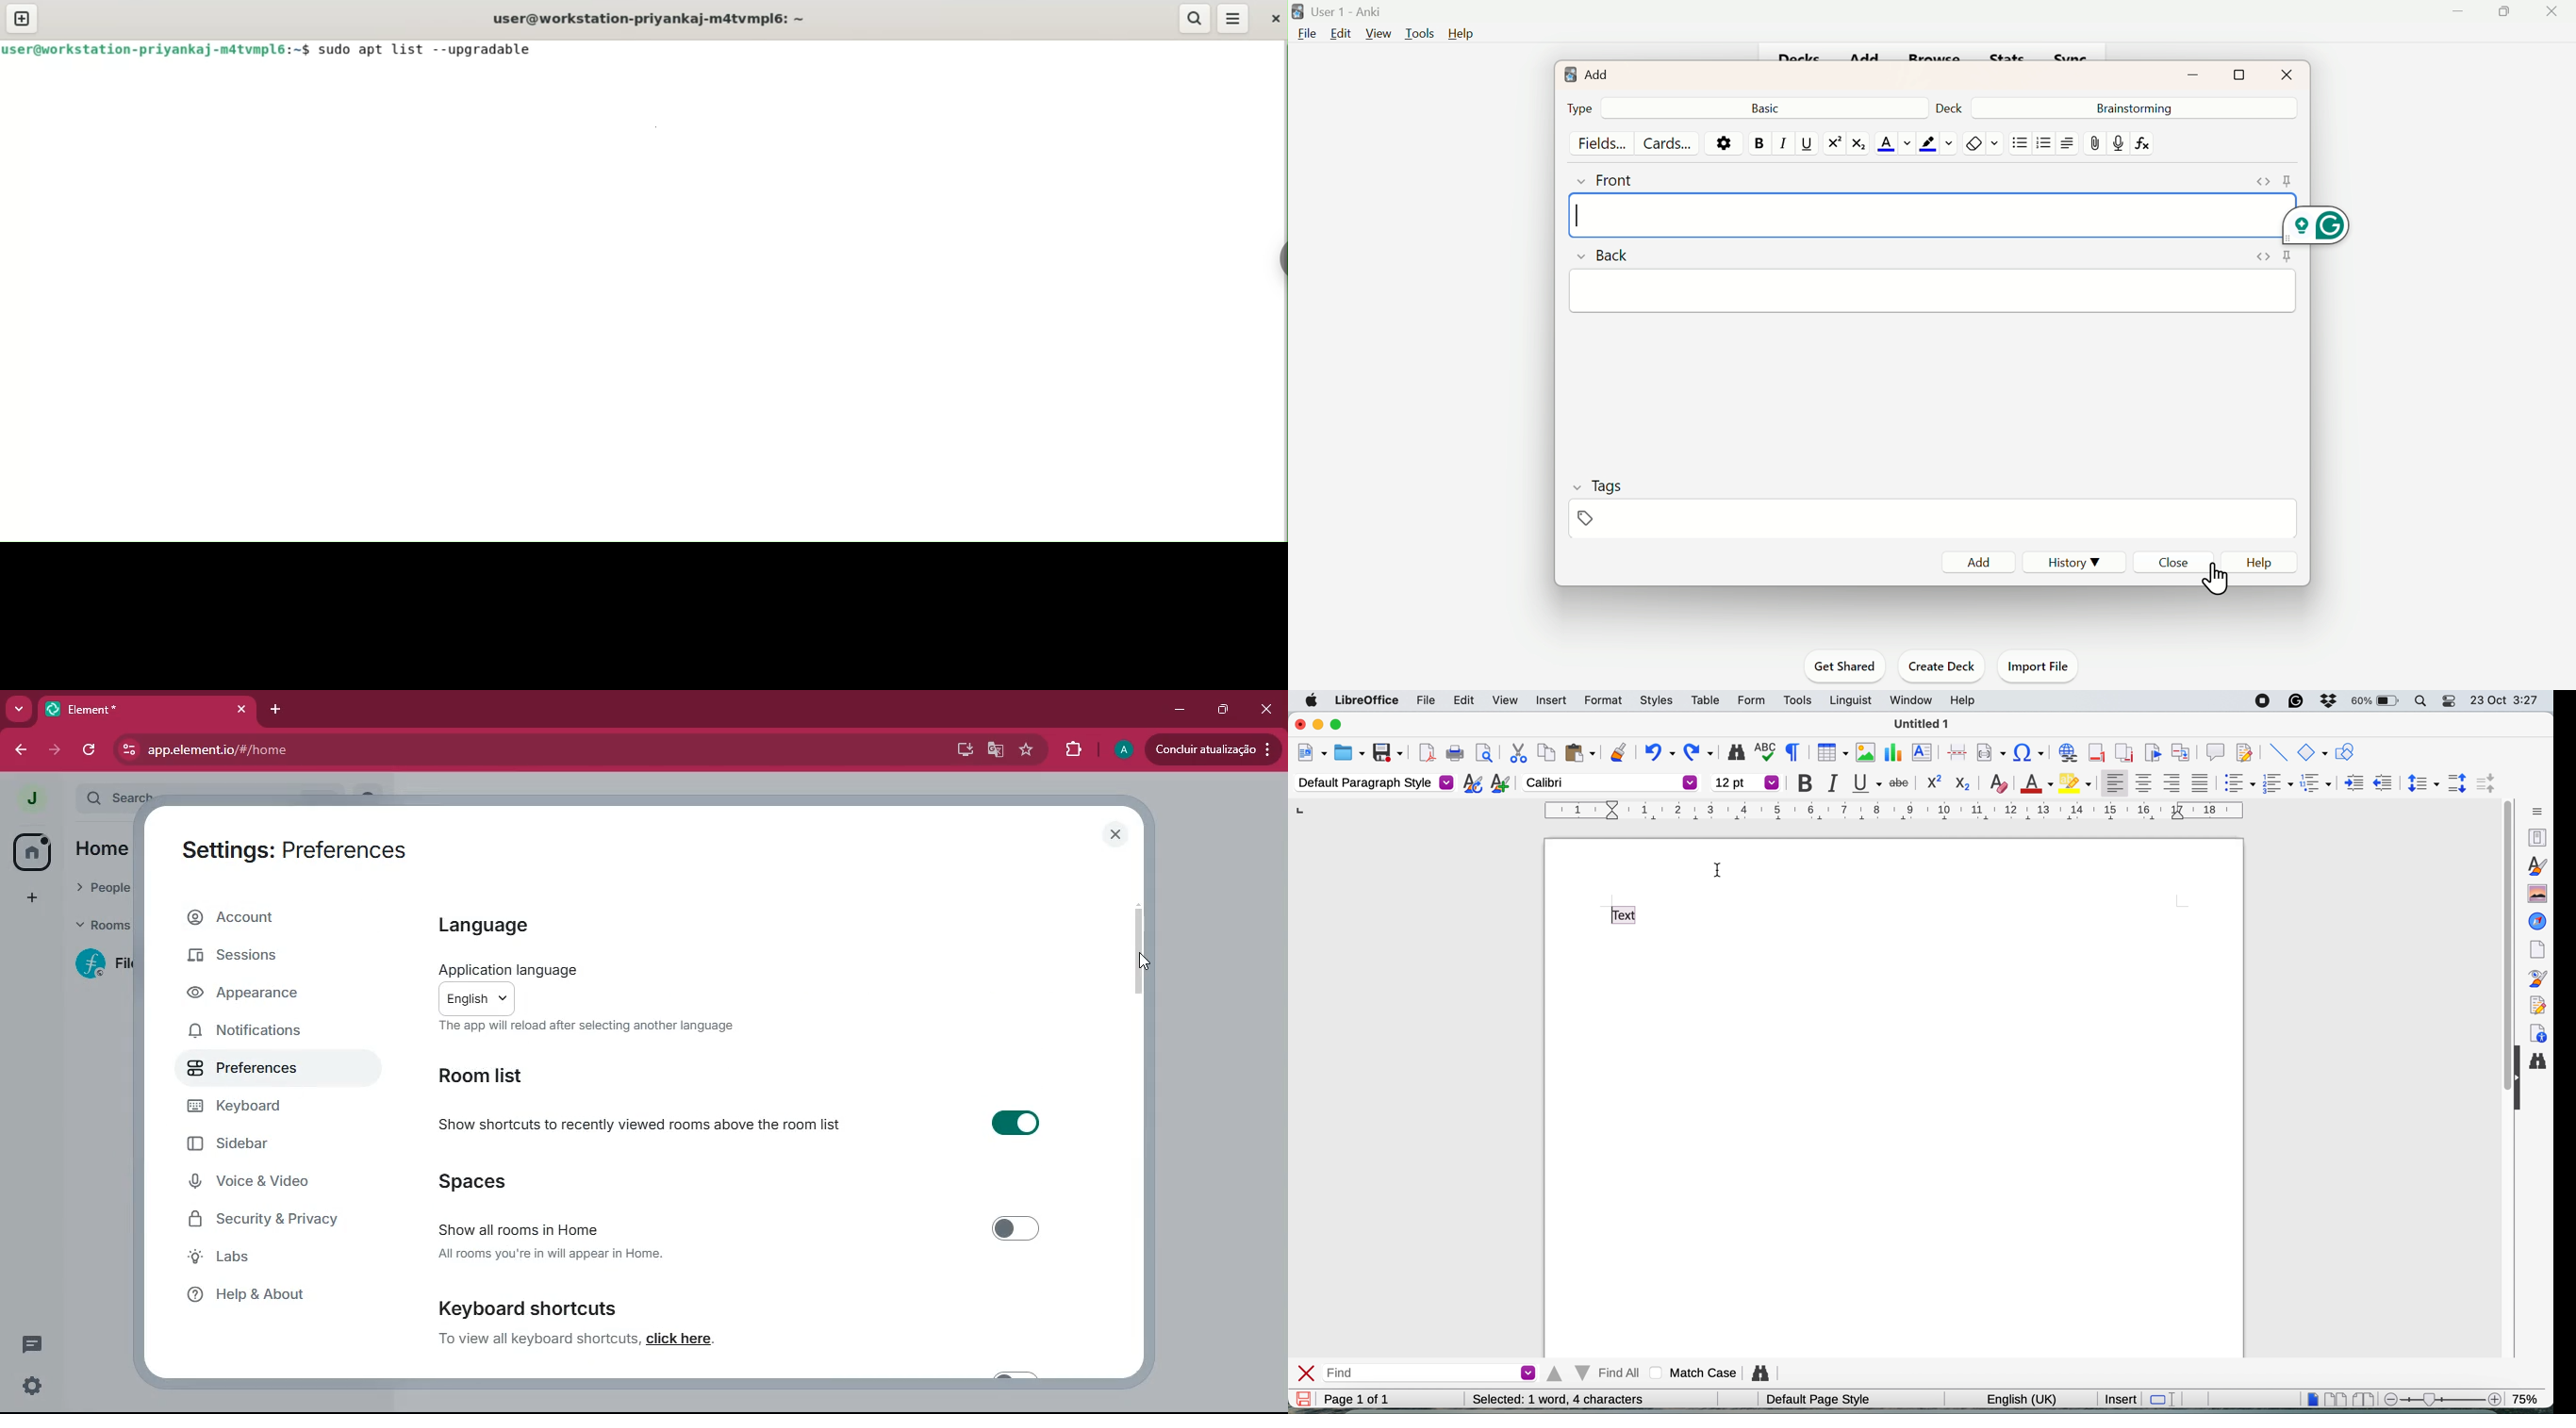 The image size is (2576, 1428). What do you see at coordinates (1464, 33) in the screenshot?
I see `` at bounding box center [1464, 33].